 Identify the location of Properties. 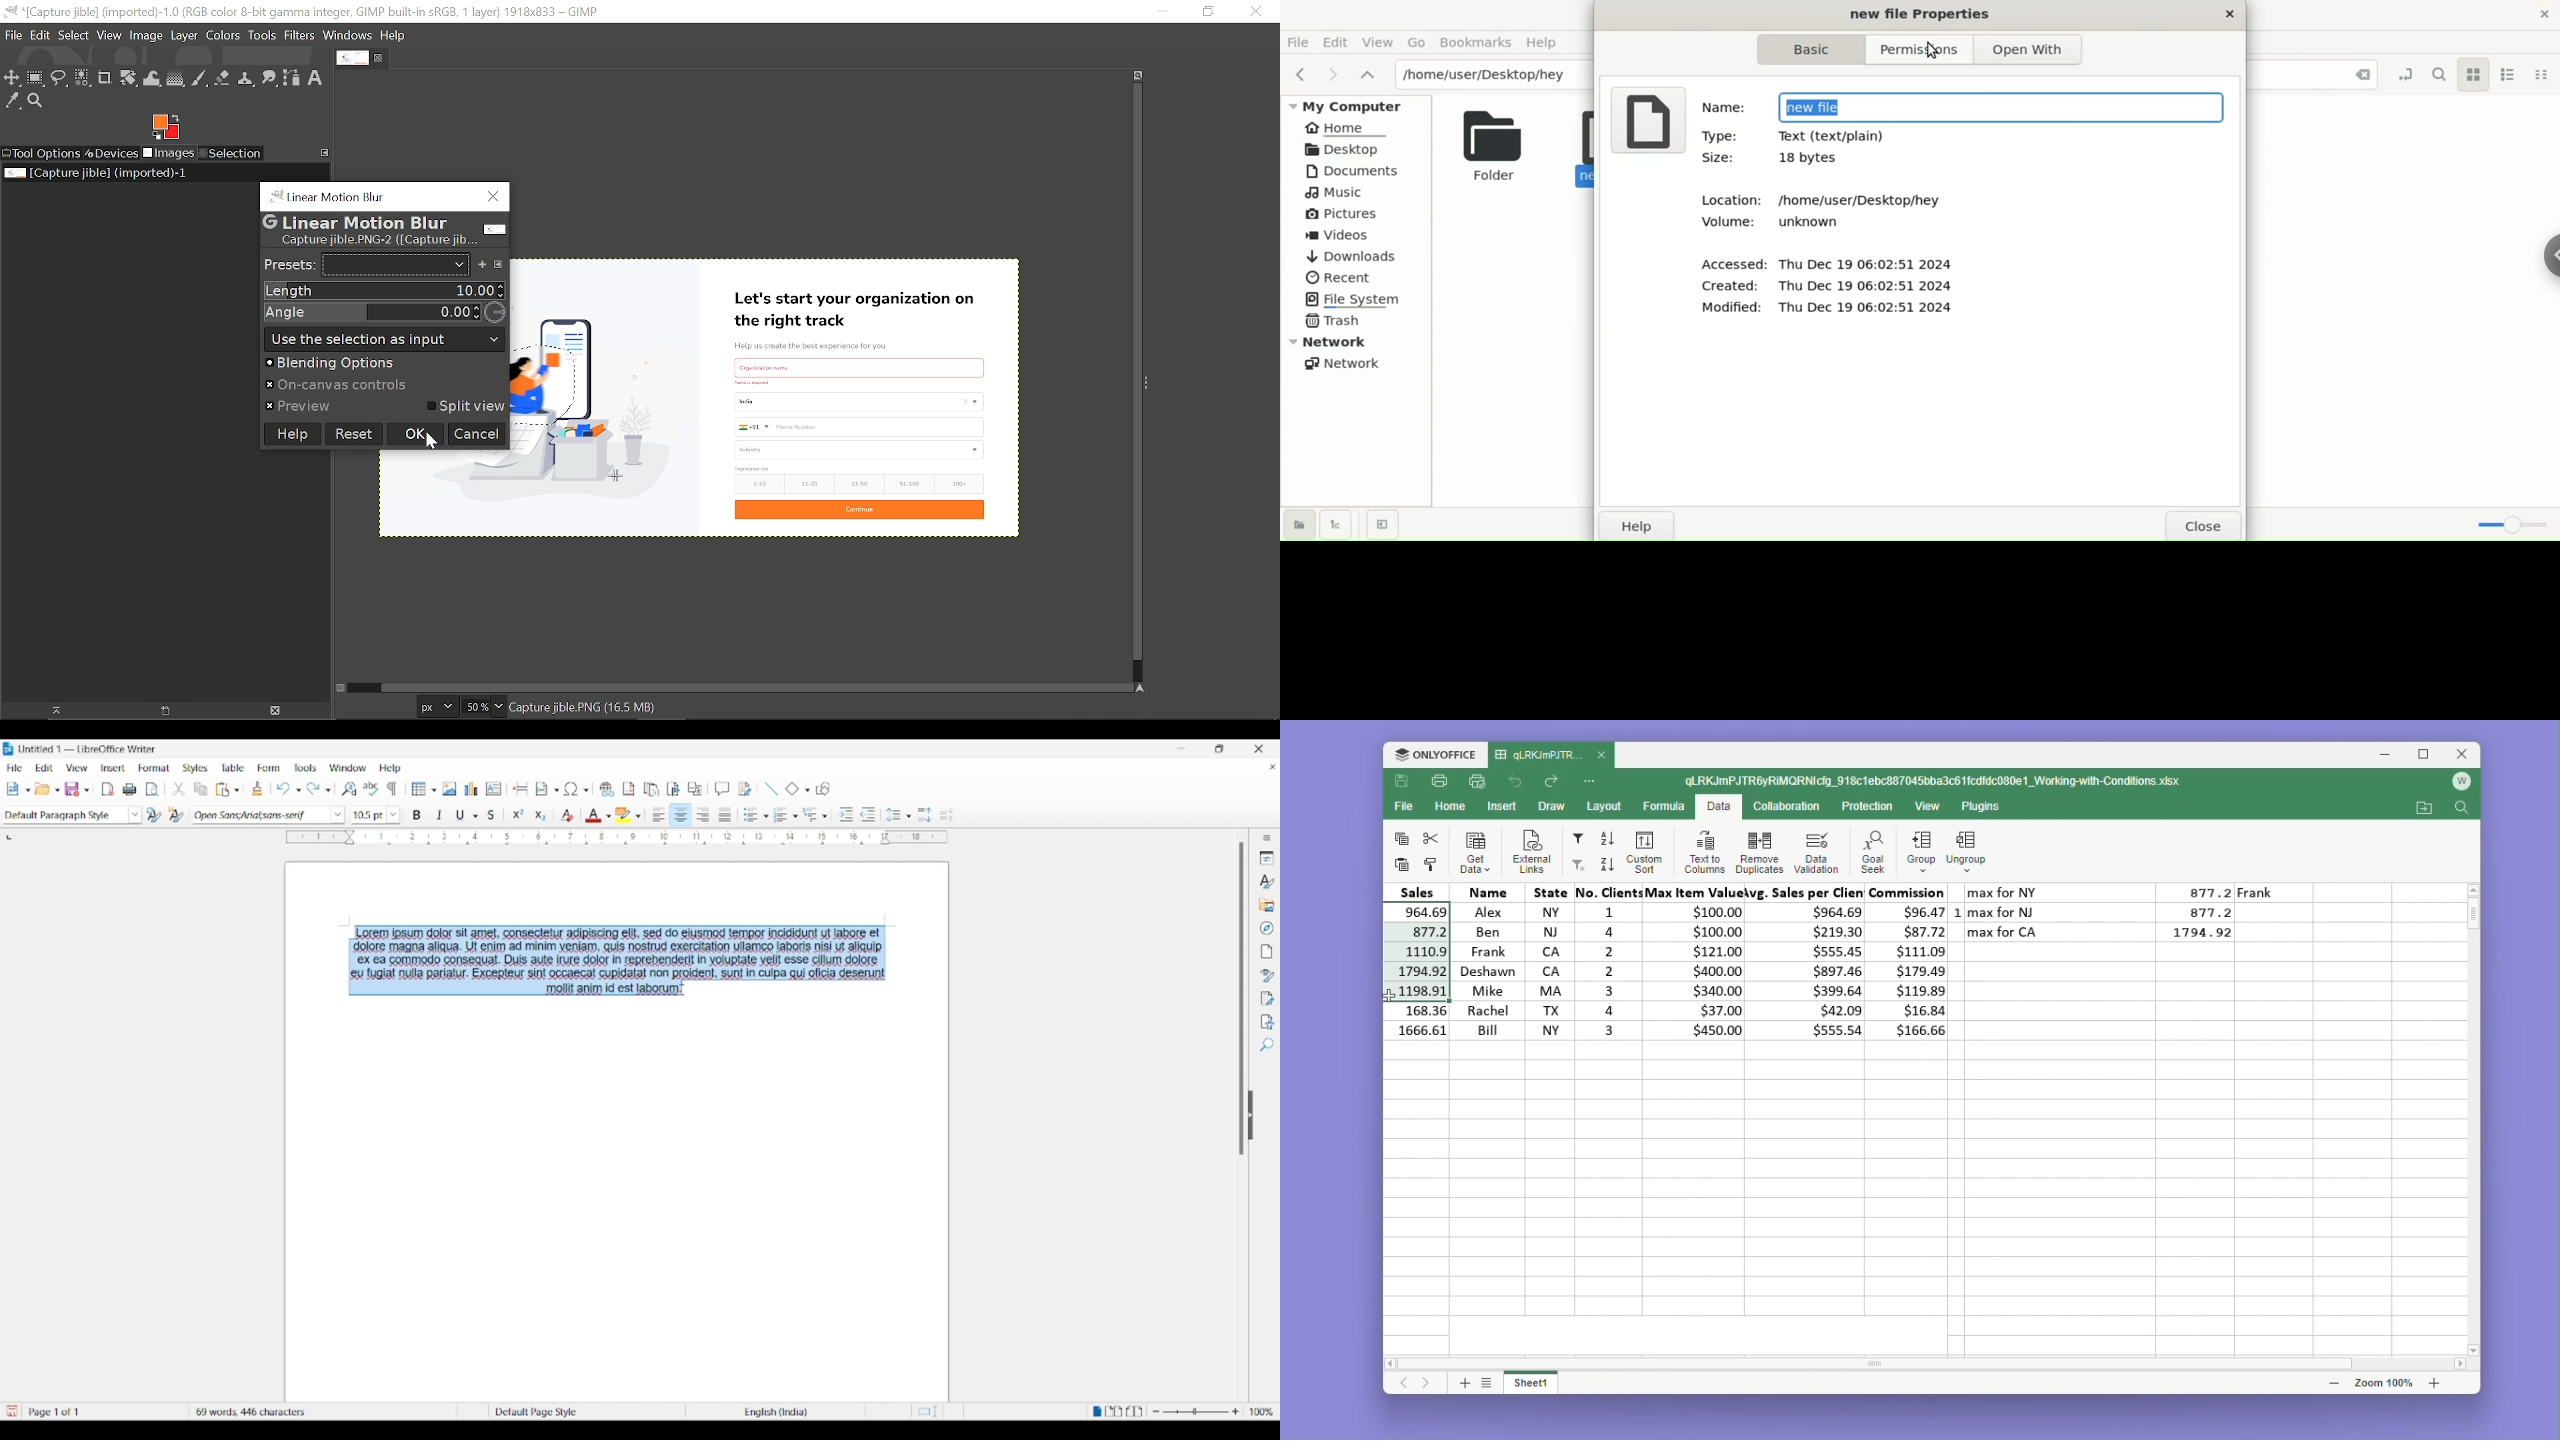
(1267, 858).